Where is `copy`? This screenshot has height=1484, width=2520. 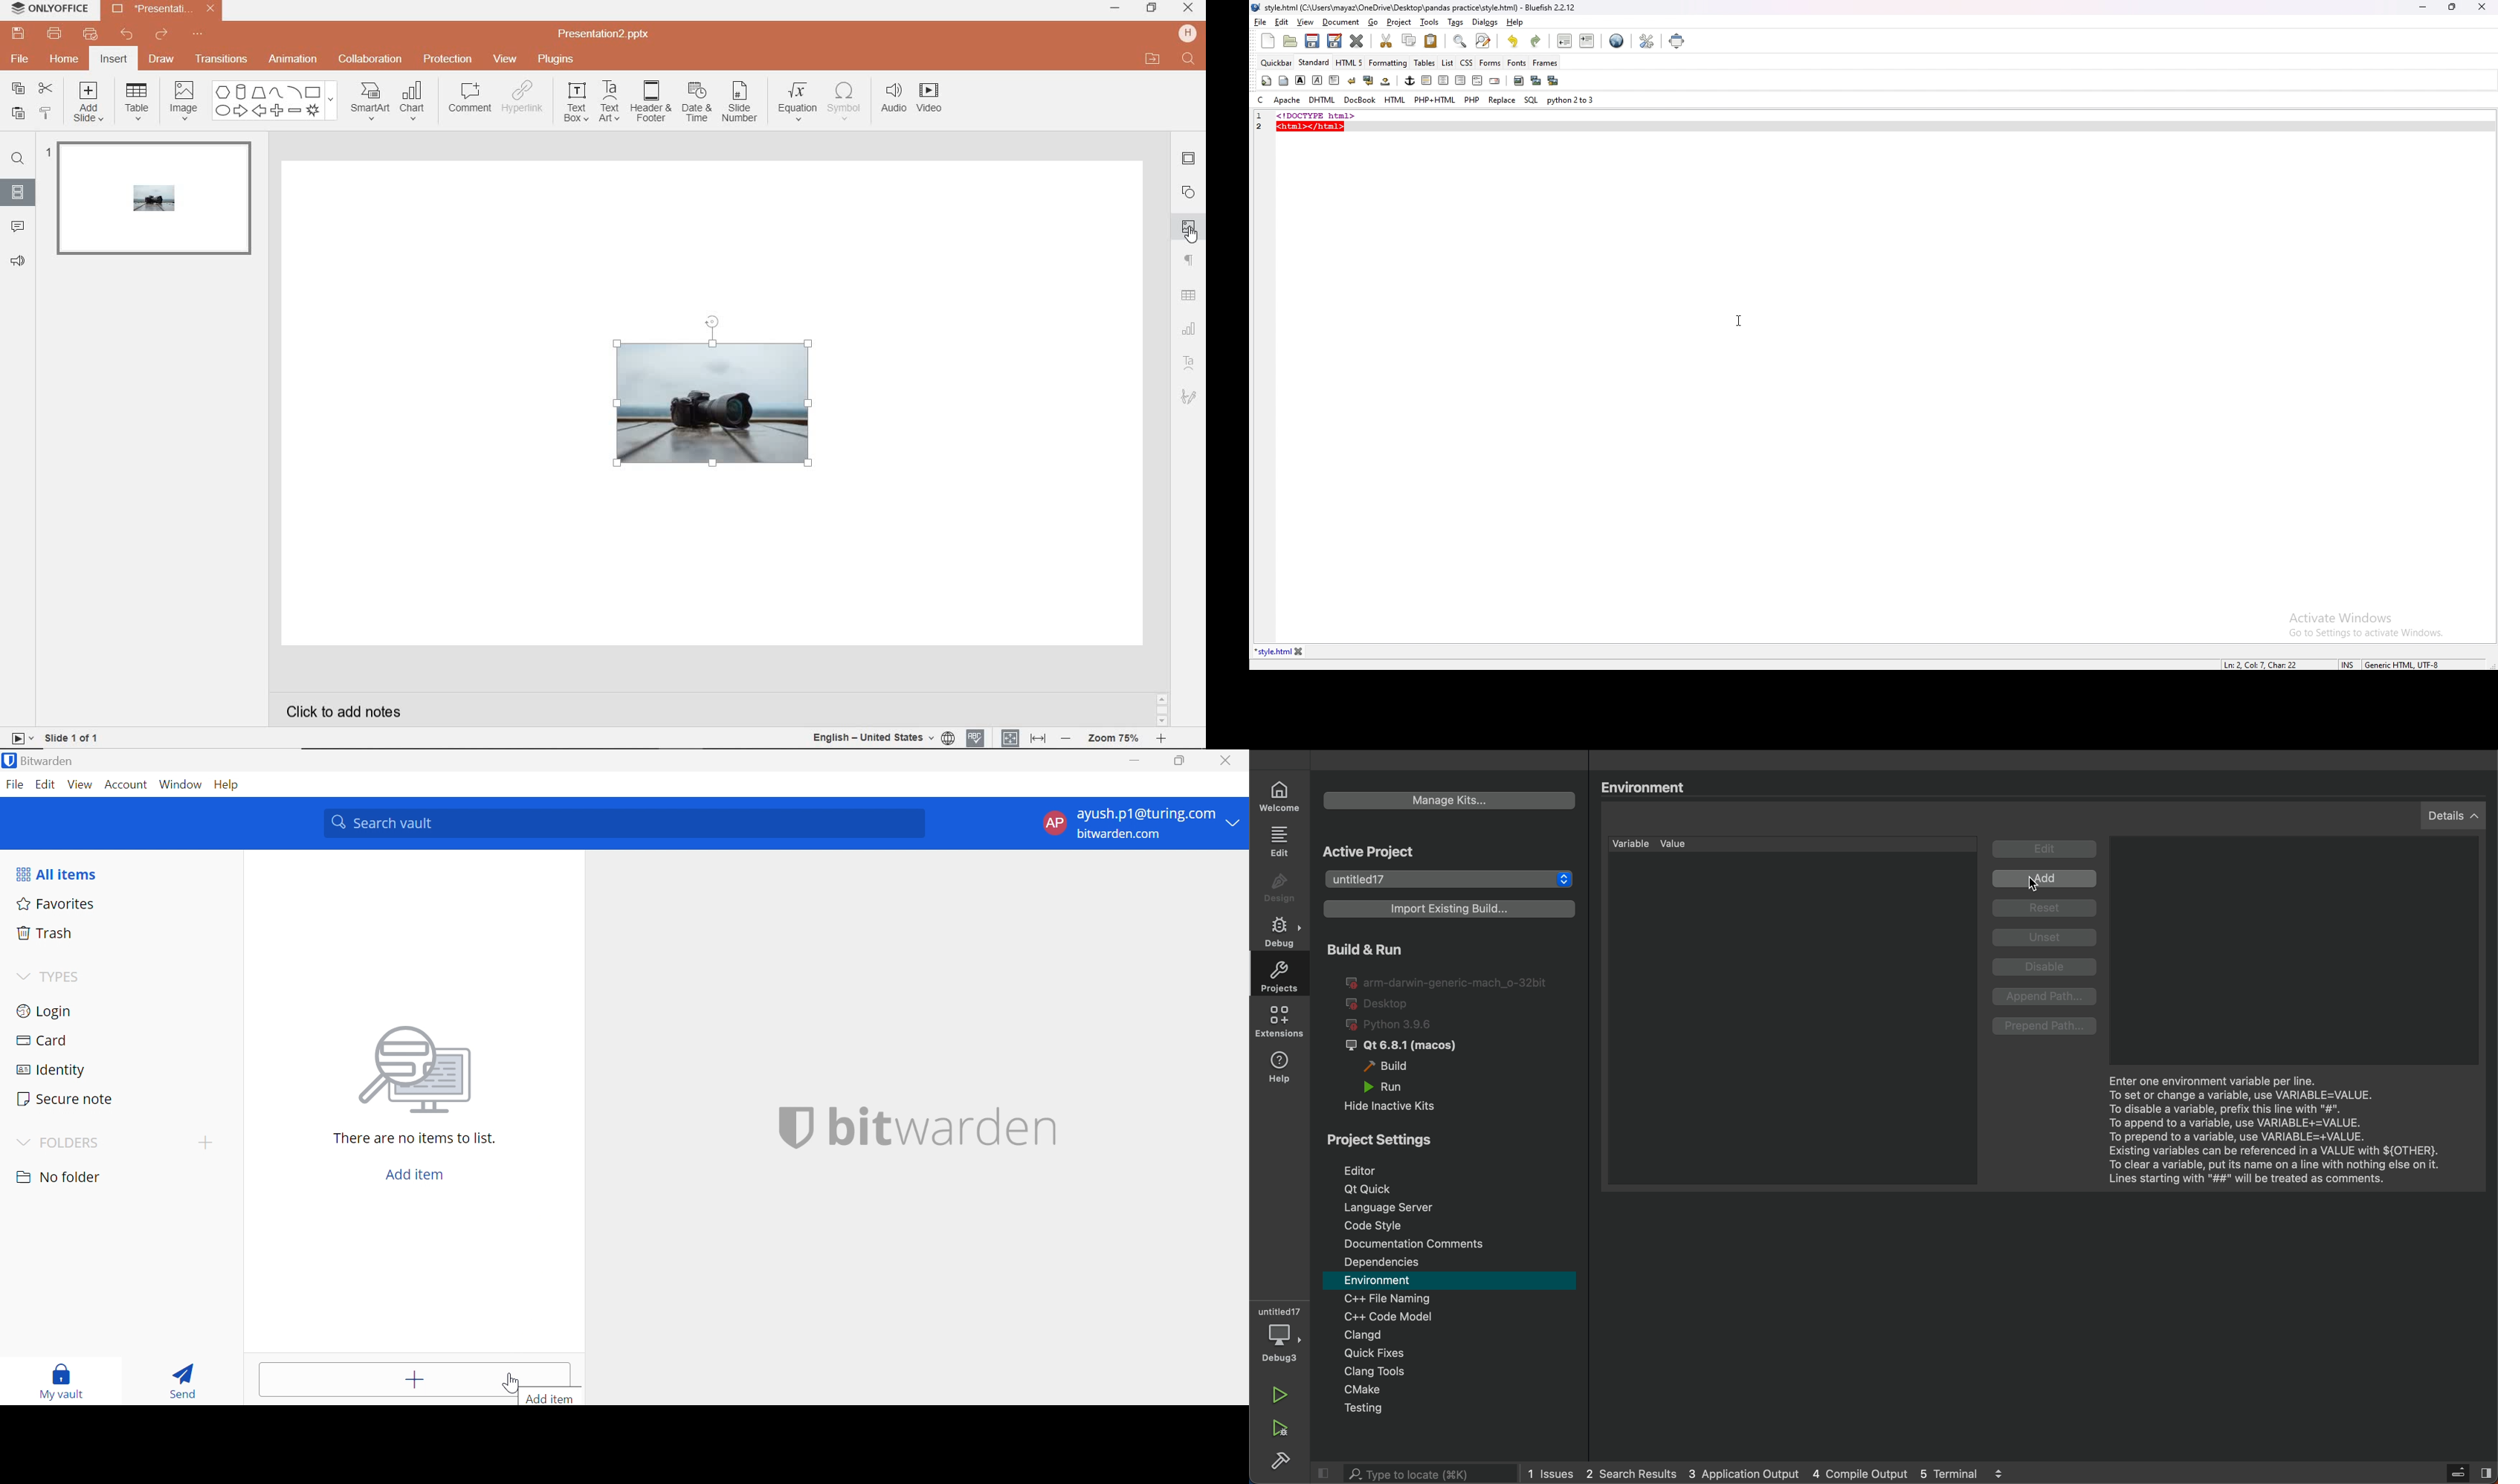 copy is located at coordinates (1410, 40).